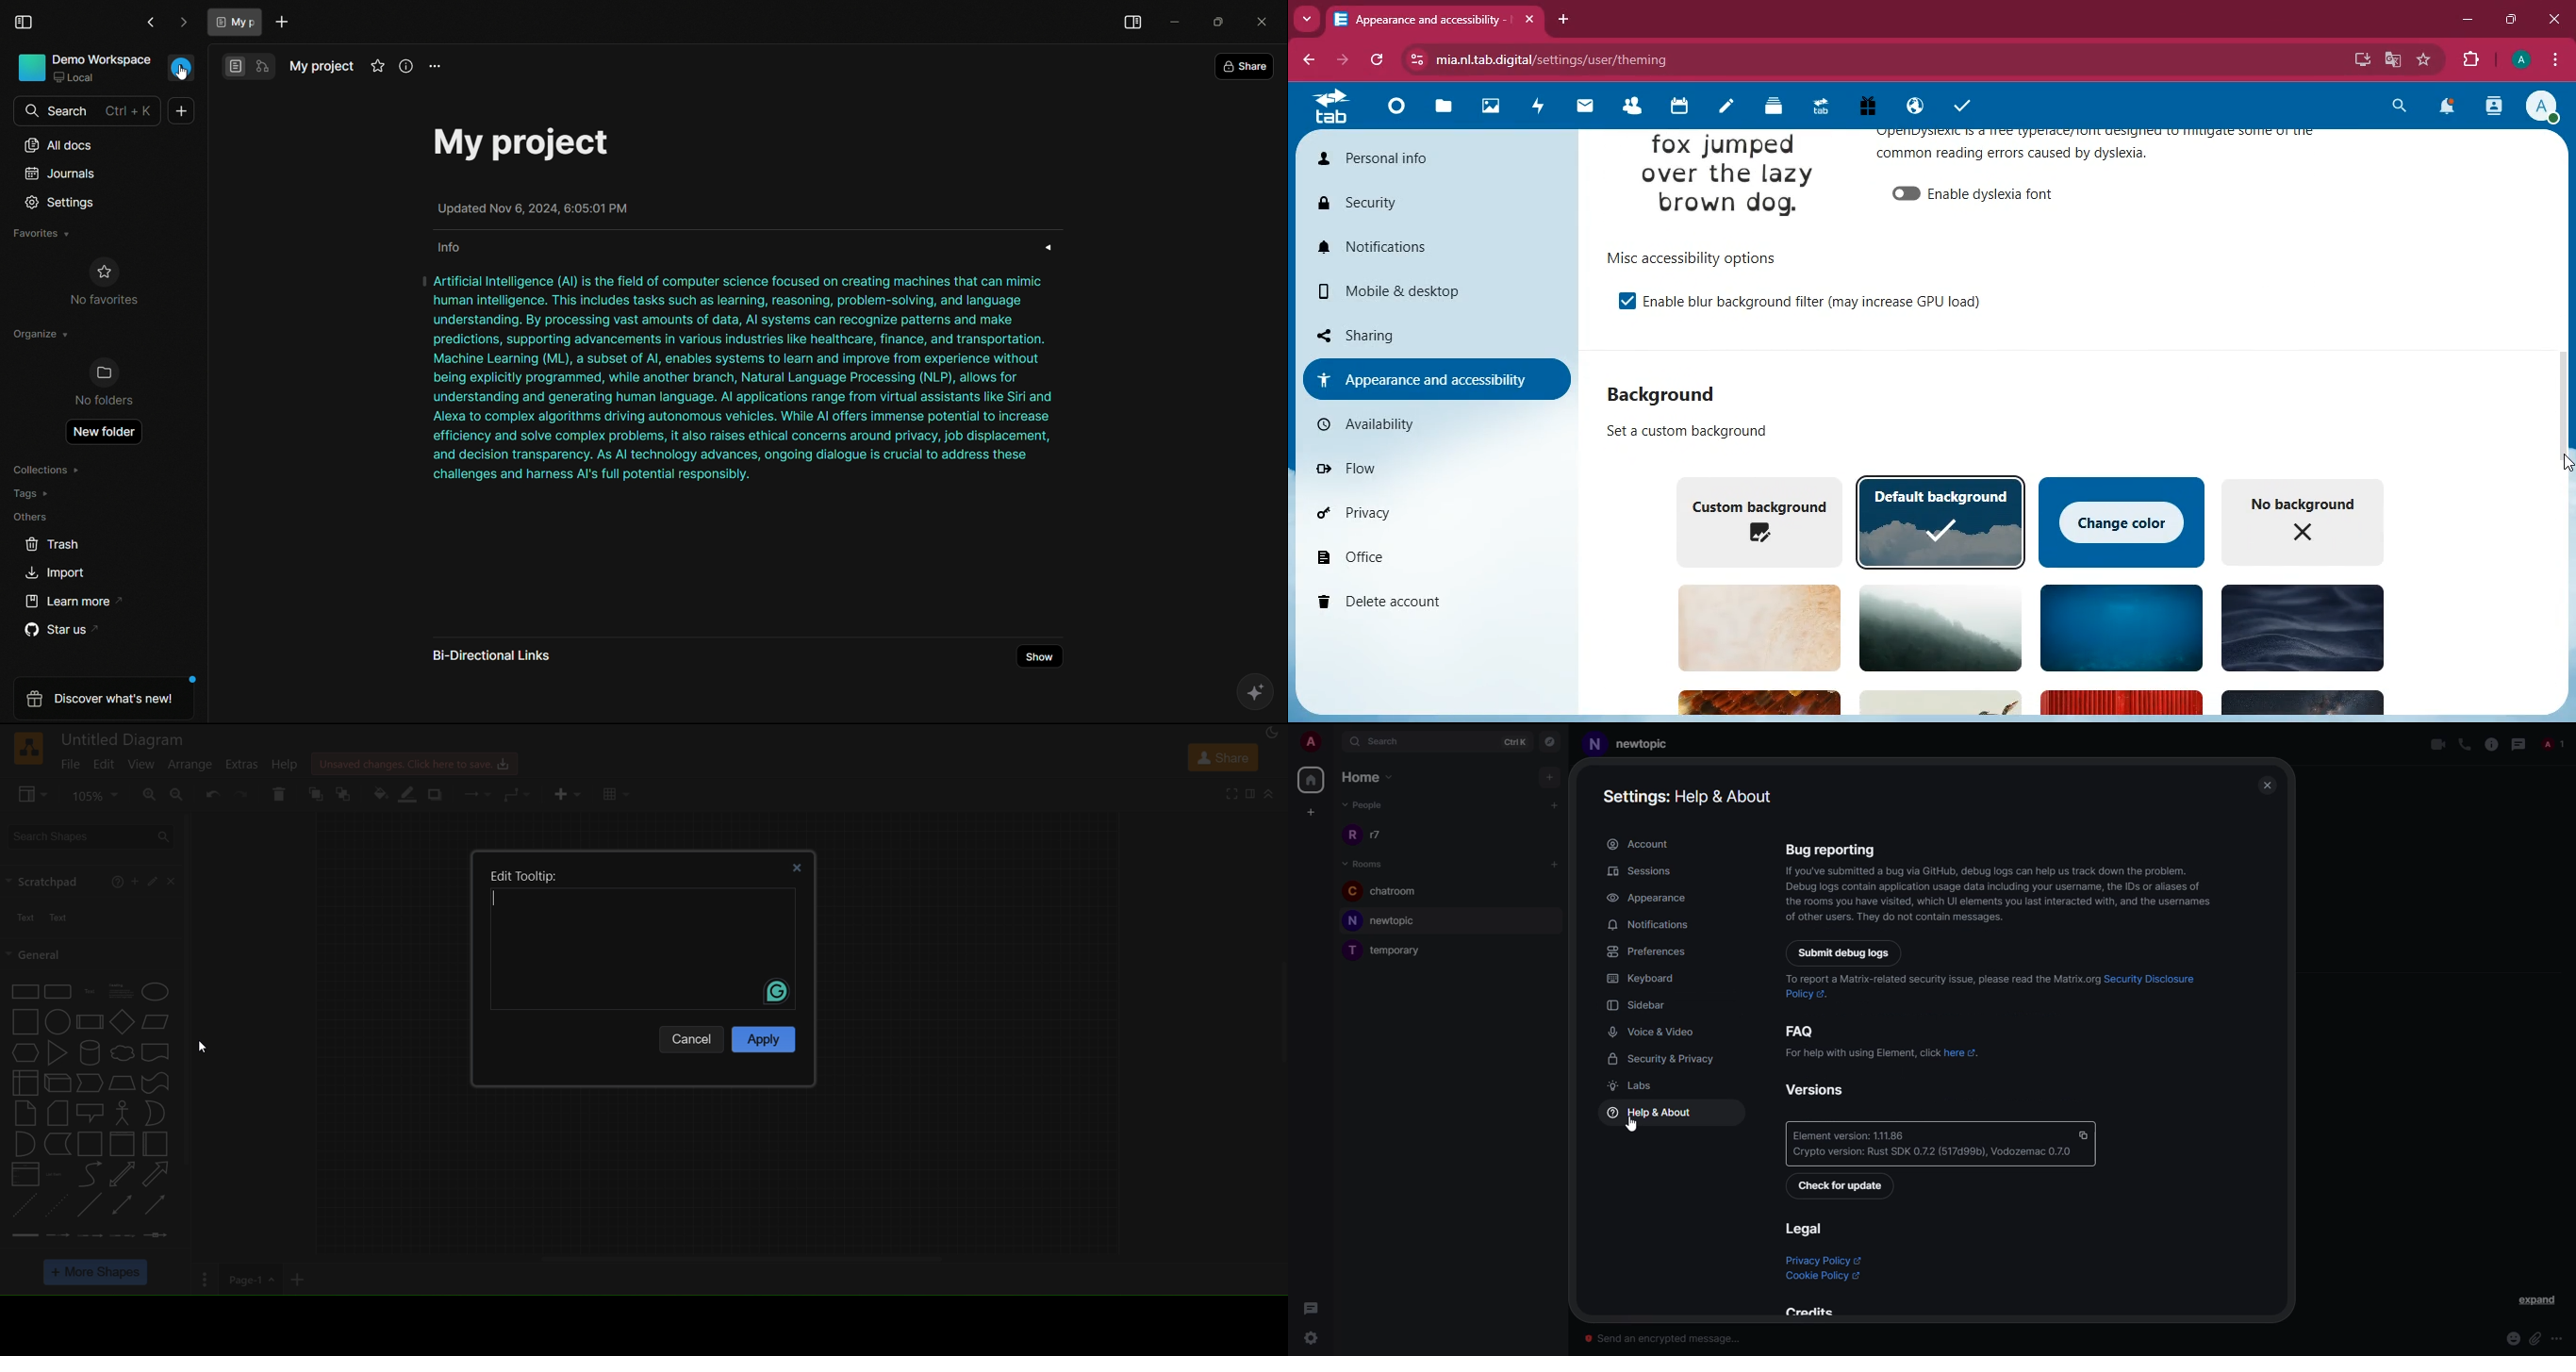  I want to click on on, so click(1625, 300).